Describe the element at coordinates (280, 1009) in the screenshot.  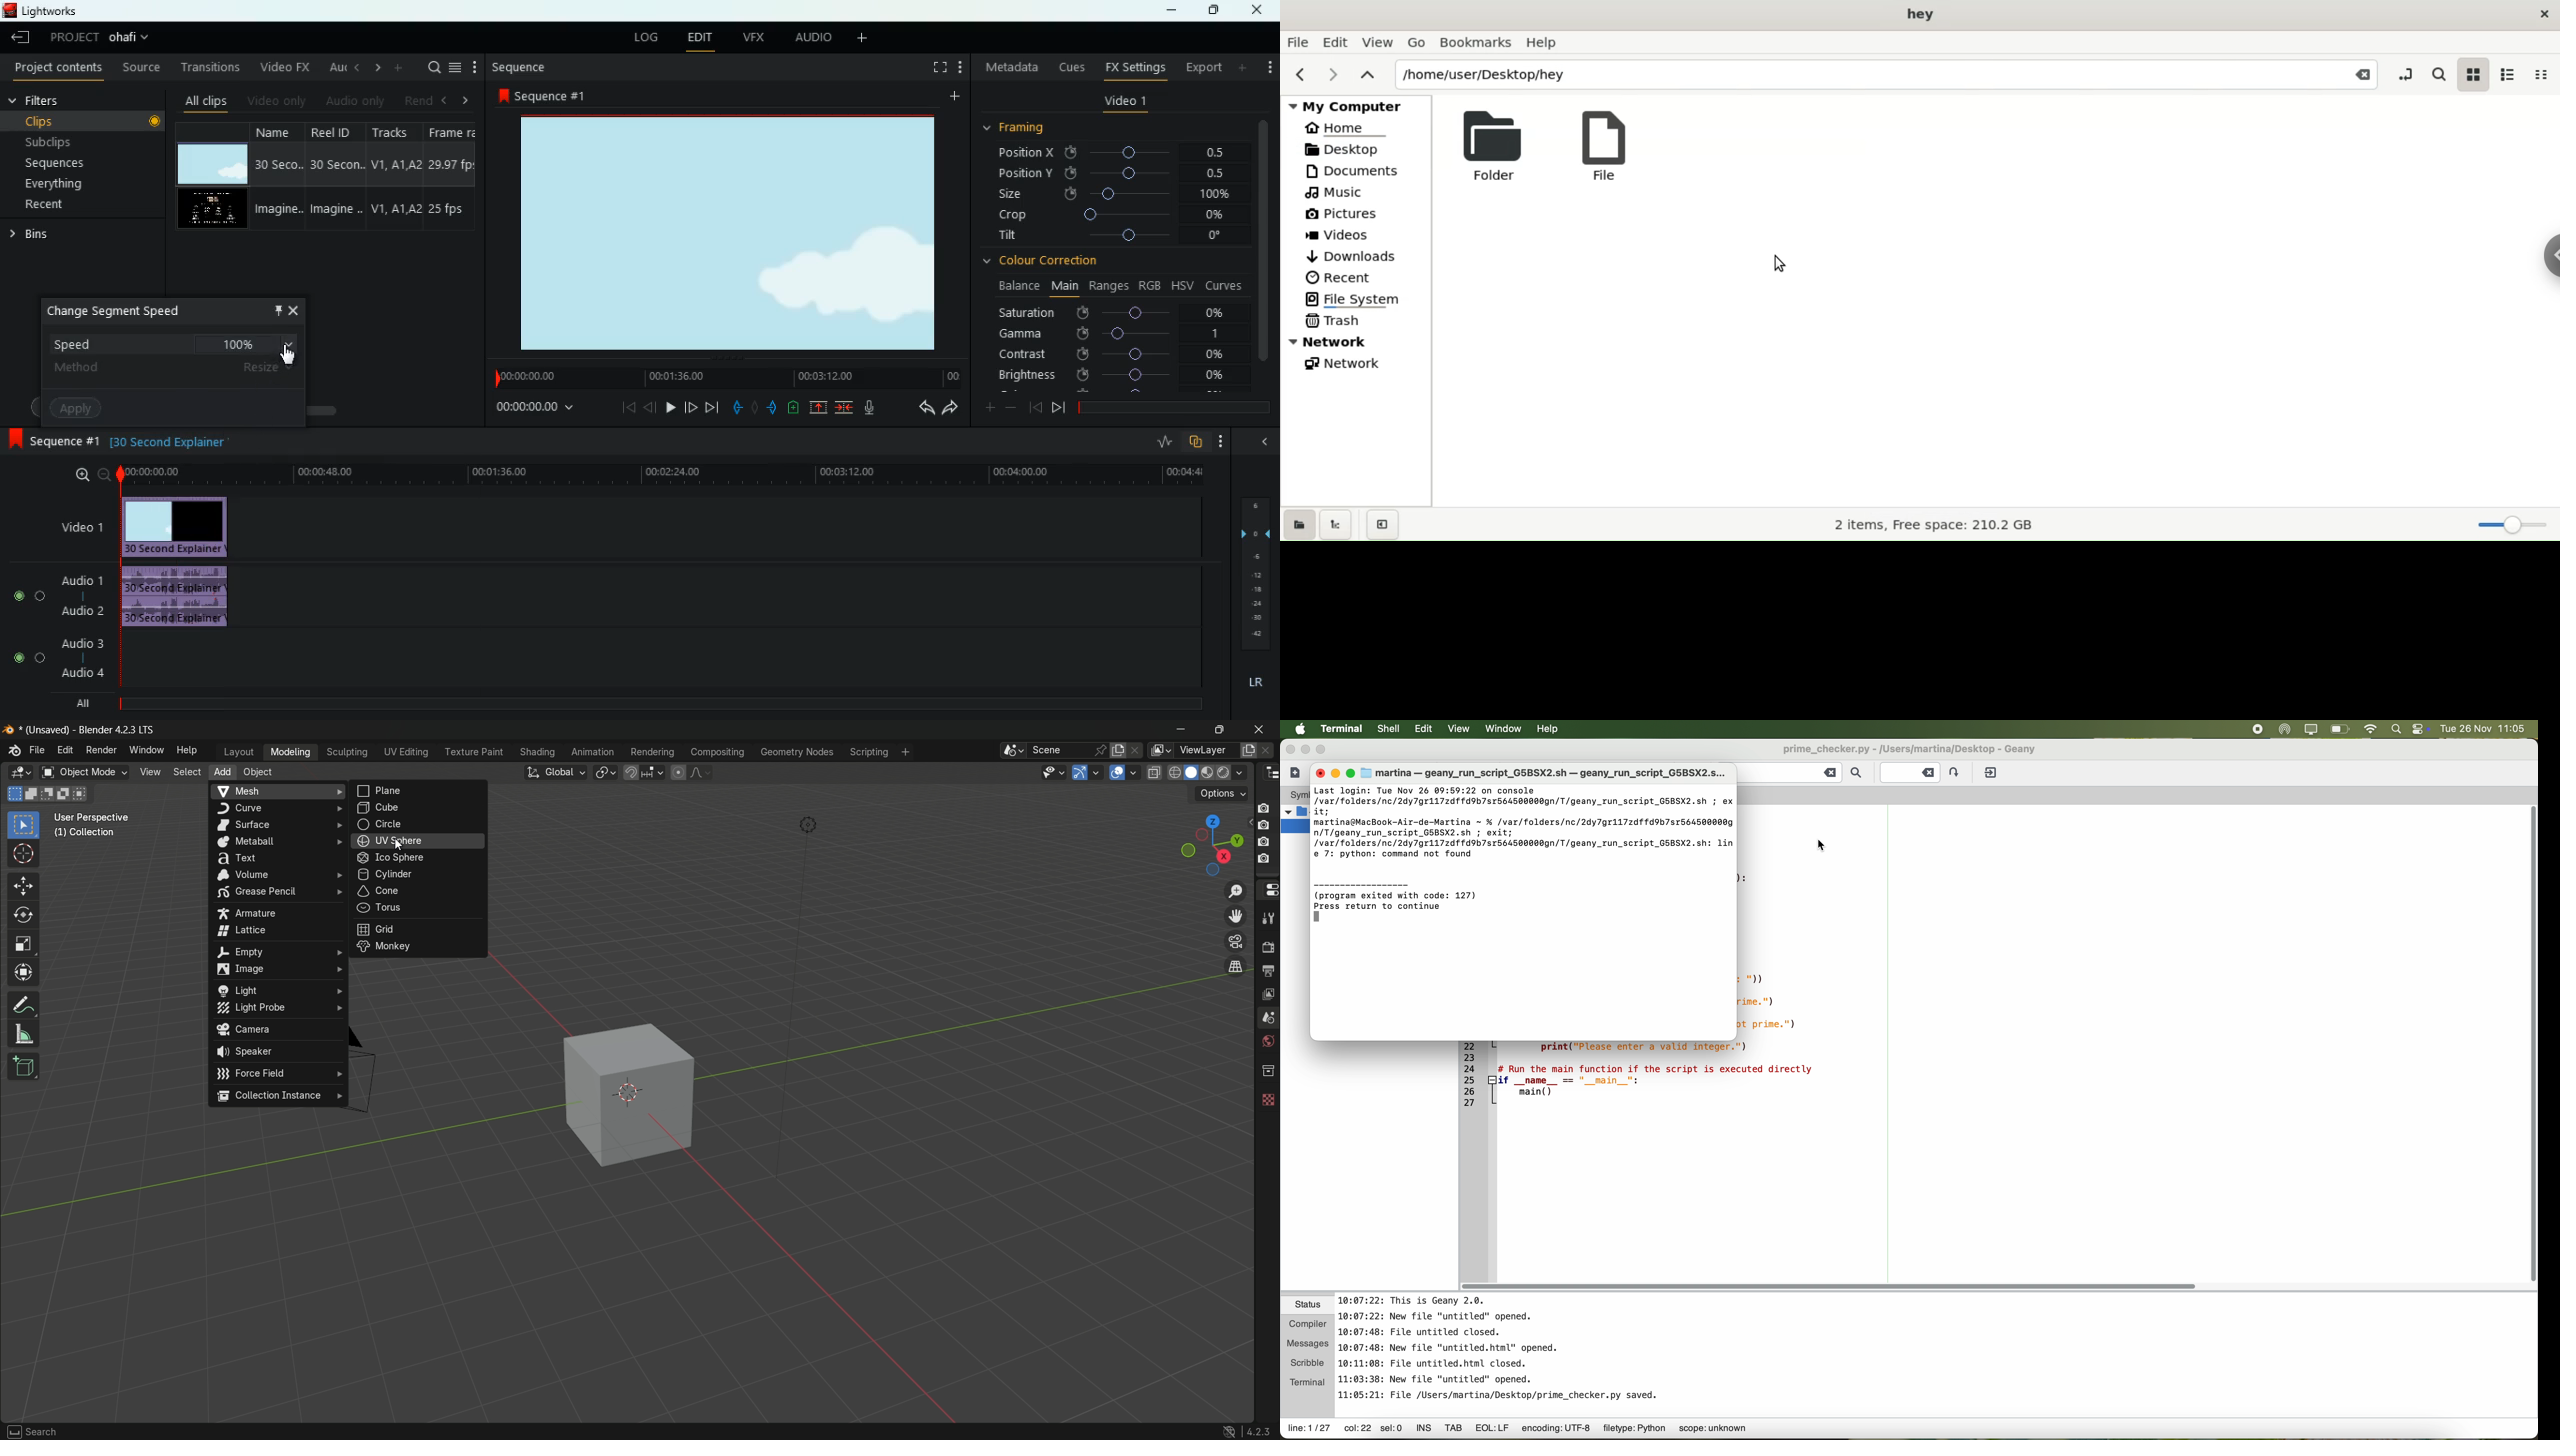
I see `light probe` at that location.